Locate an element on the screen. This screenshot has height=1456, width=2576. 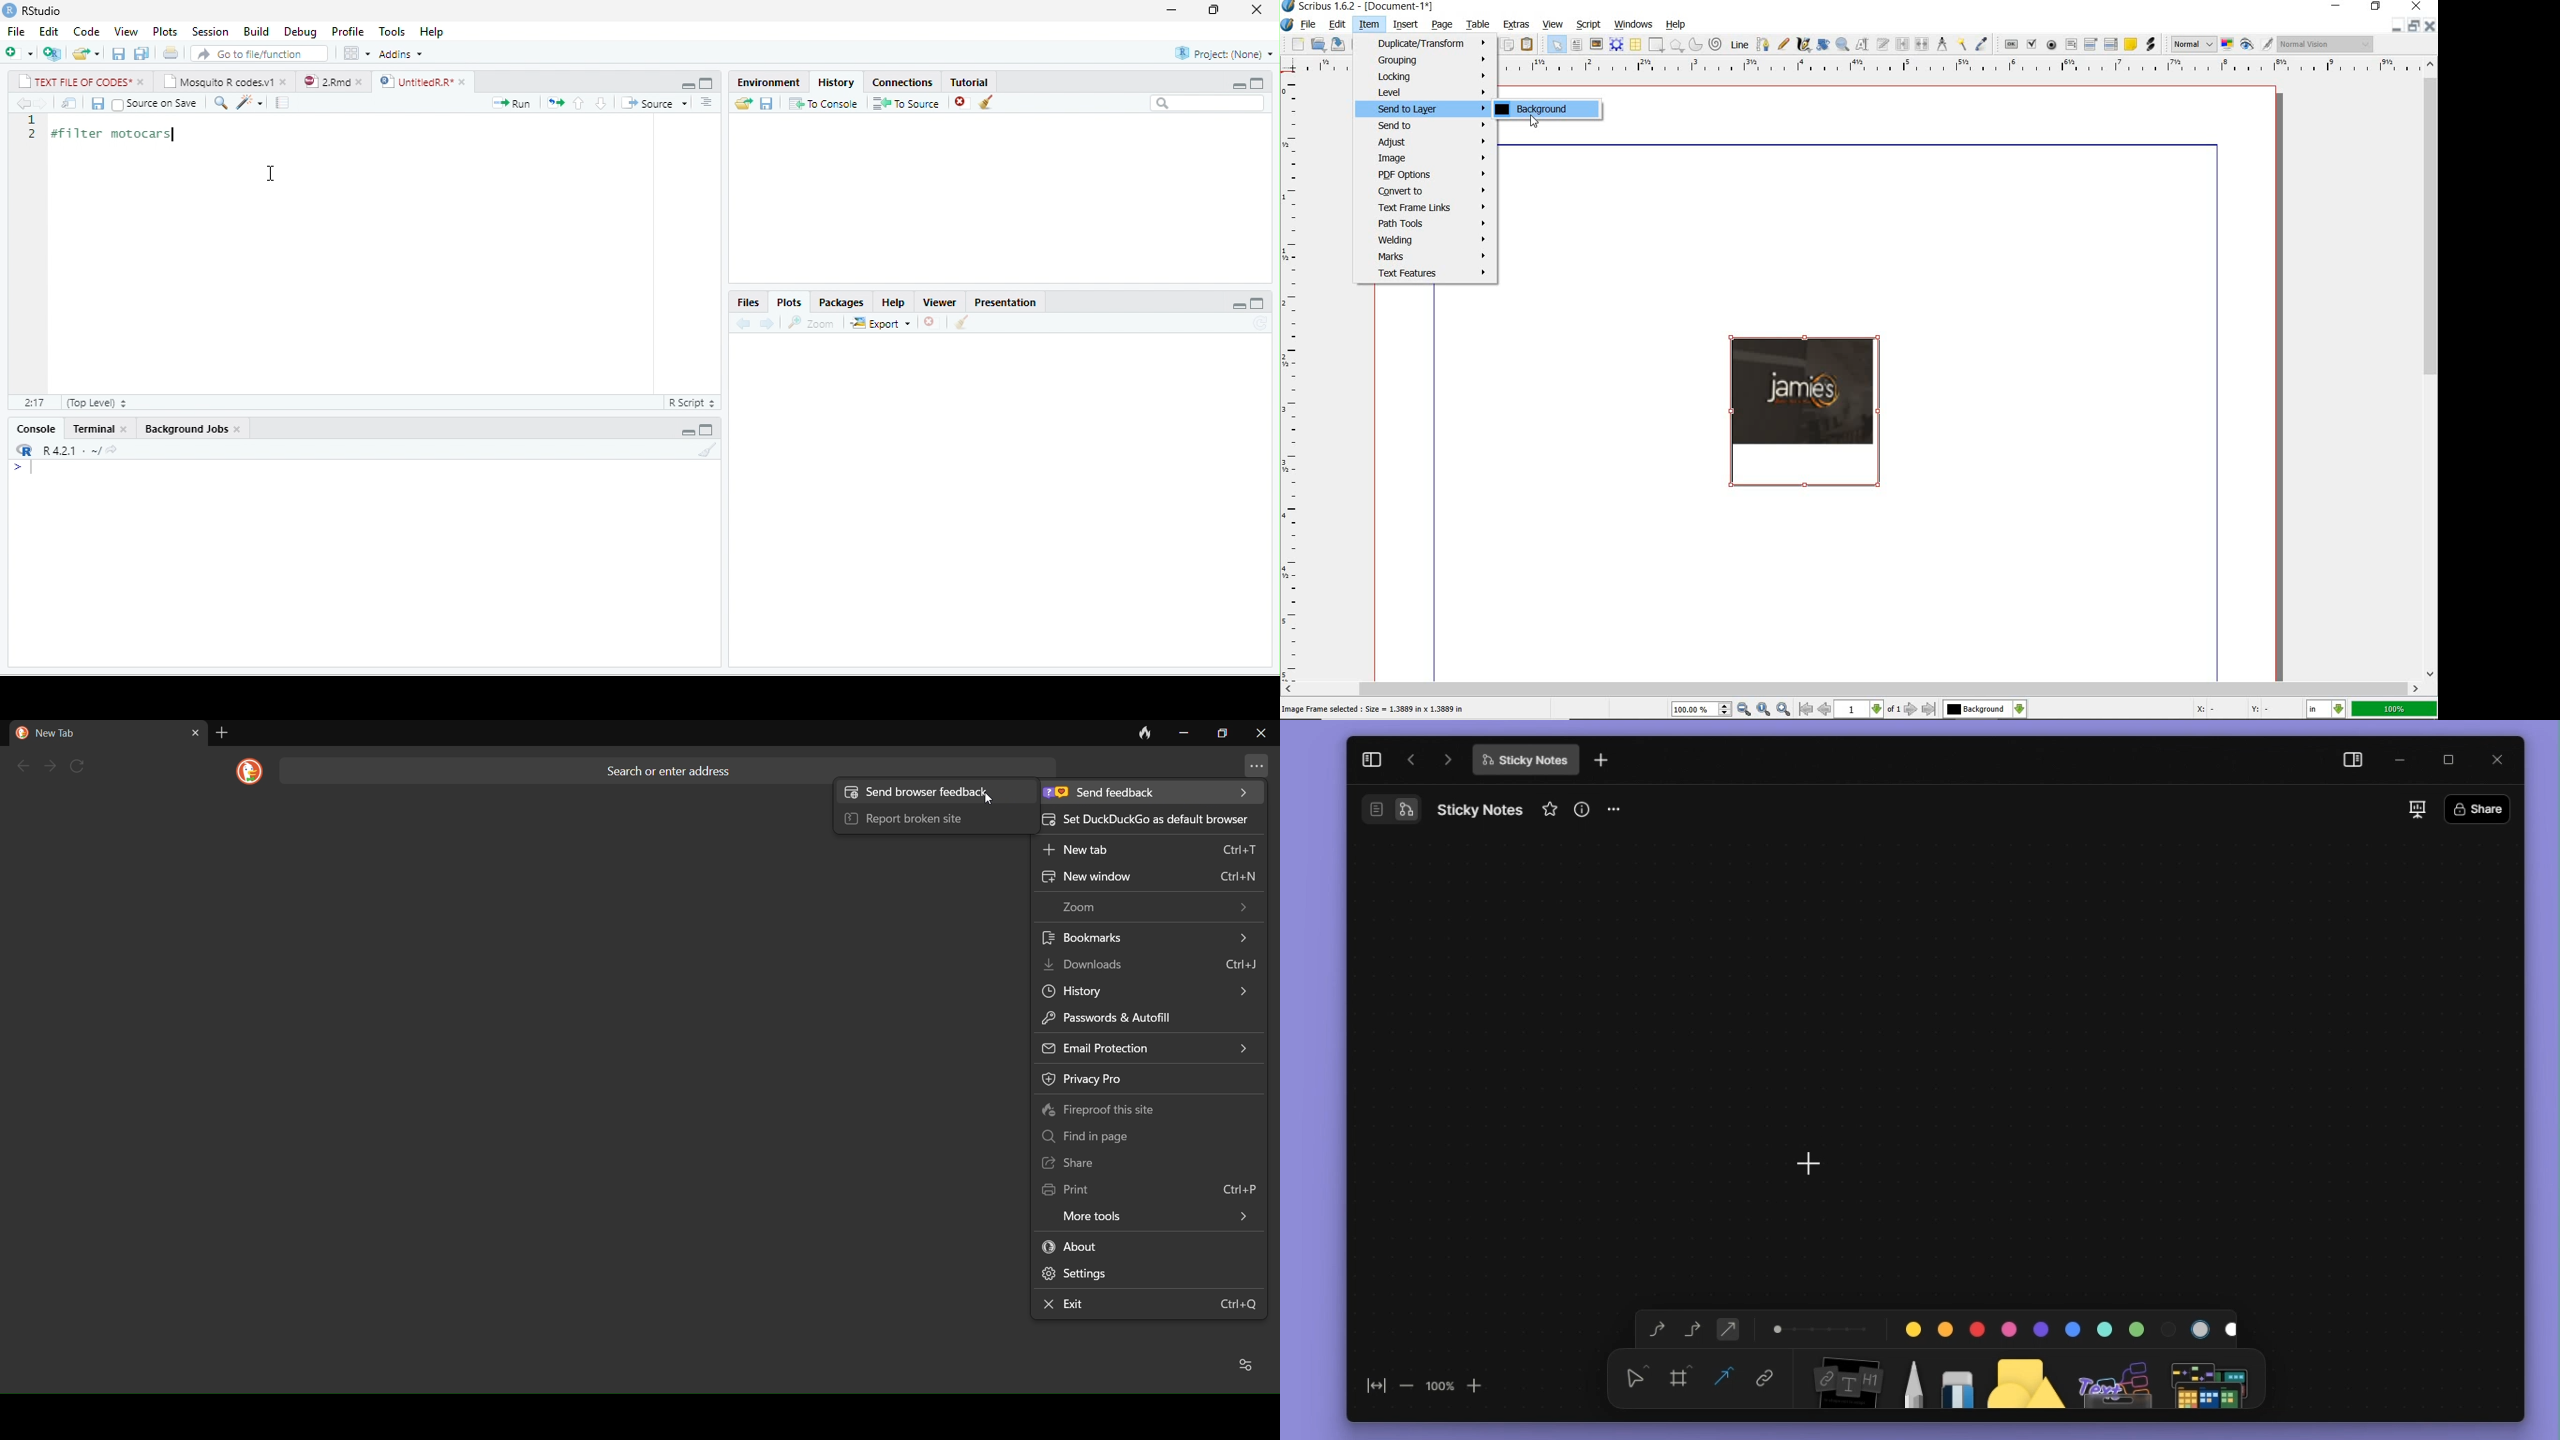
search bar is located at coordinates (1207, 103).